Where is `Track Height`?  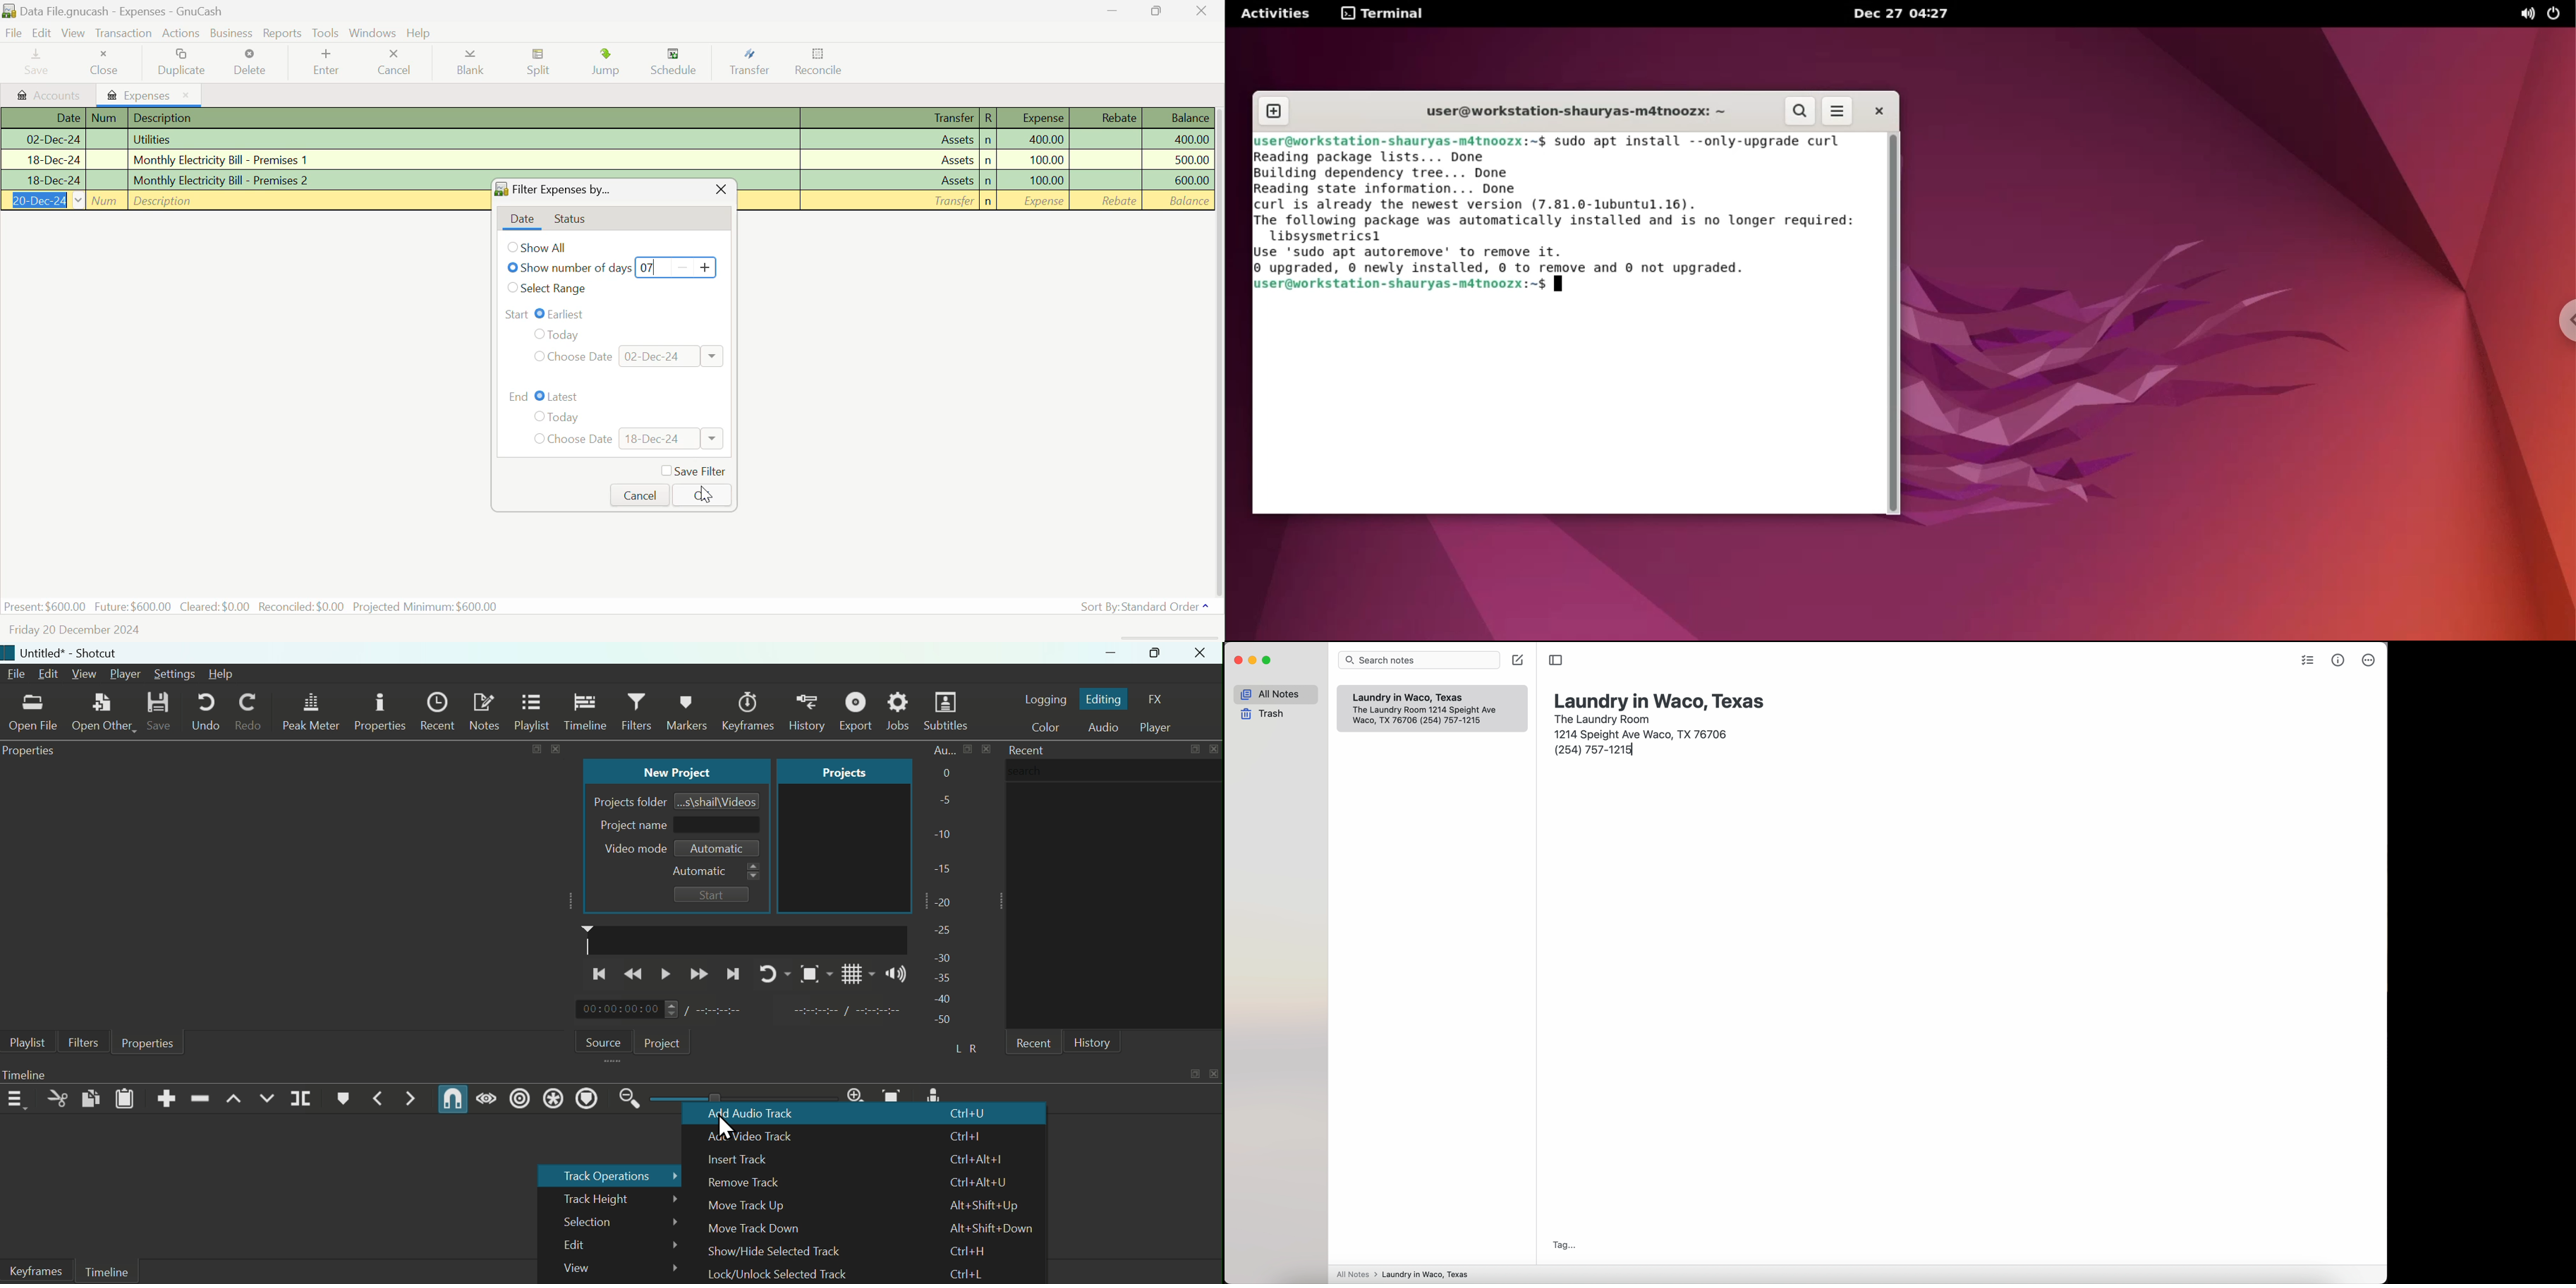
Track Height is located at coordinates (611, 1198).